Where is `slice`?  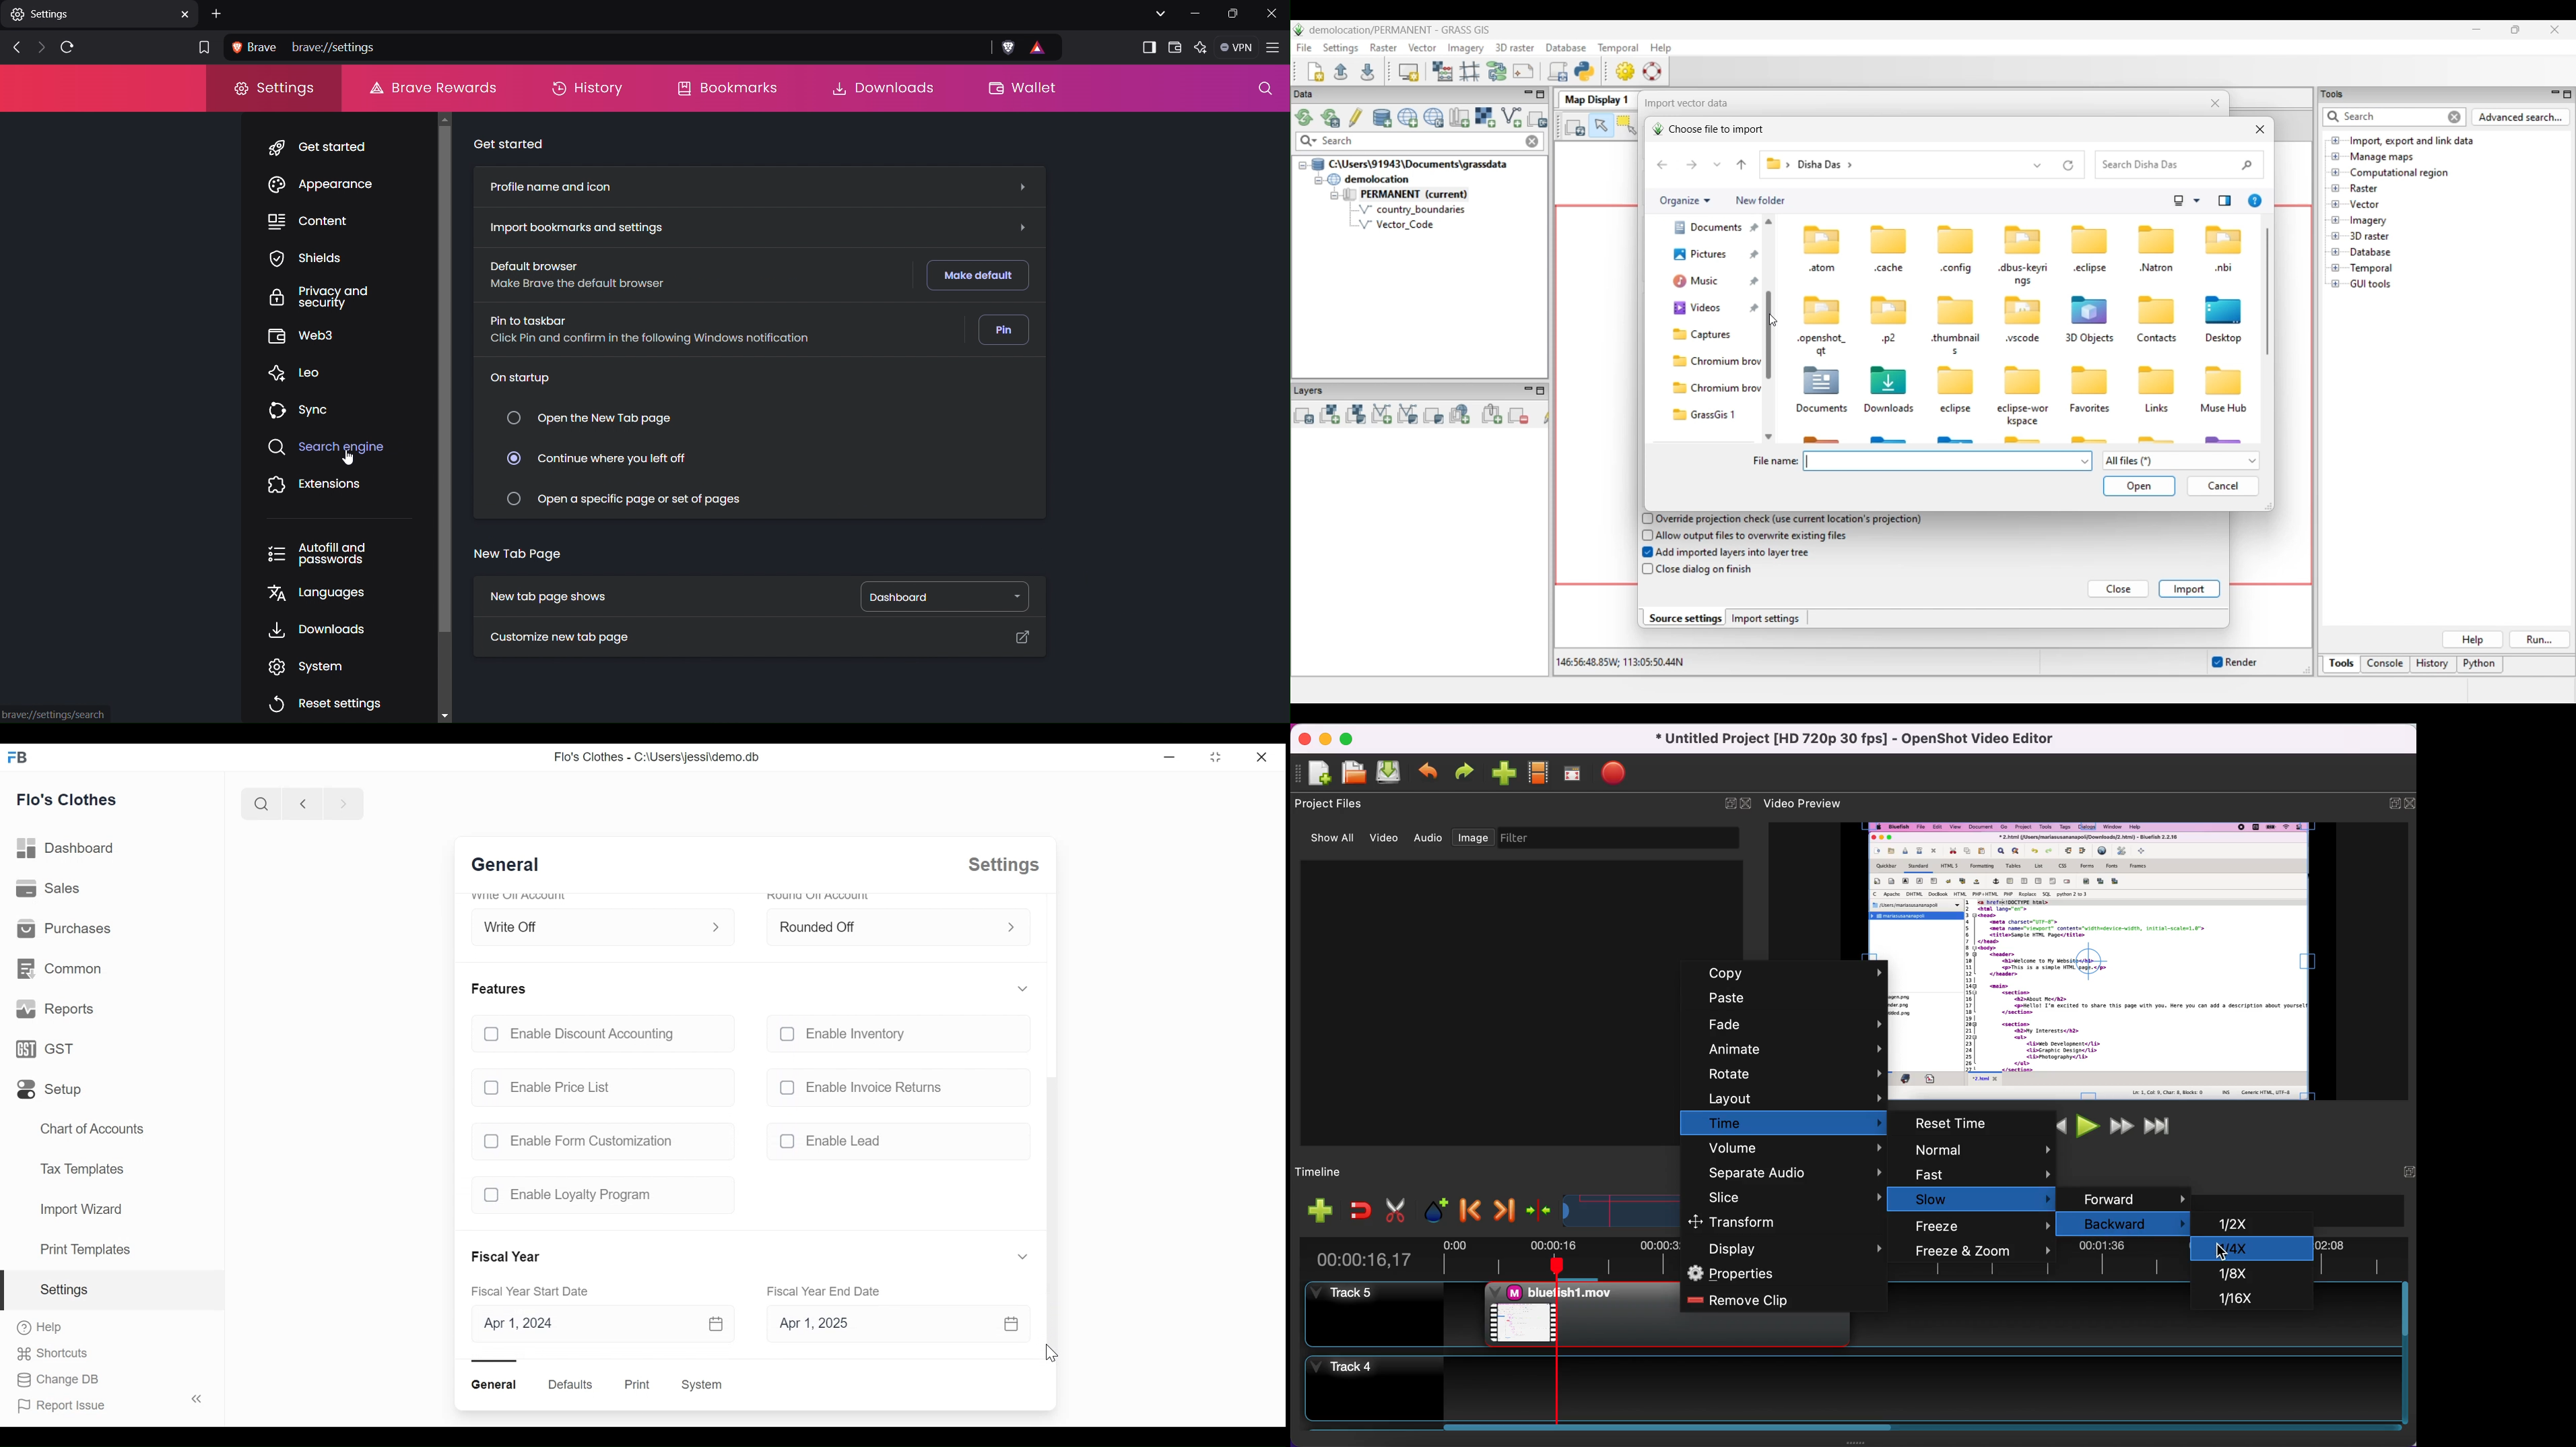
slice is located at coordinates (1788, 1196).